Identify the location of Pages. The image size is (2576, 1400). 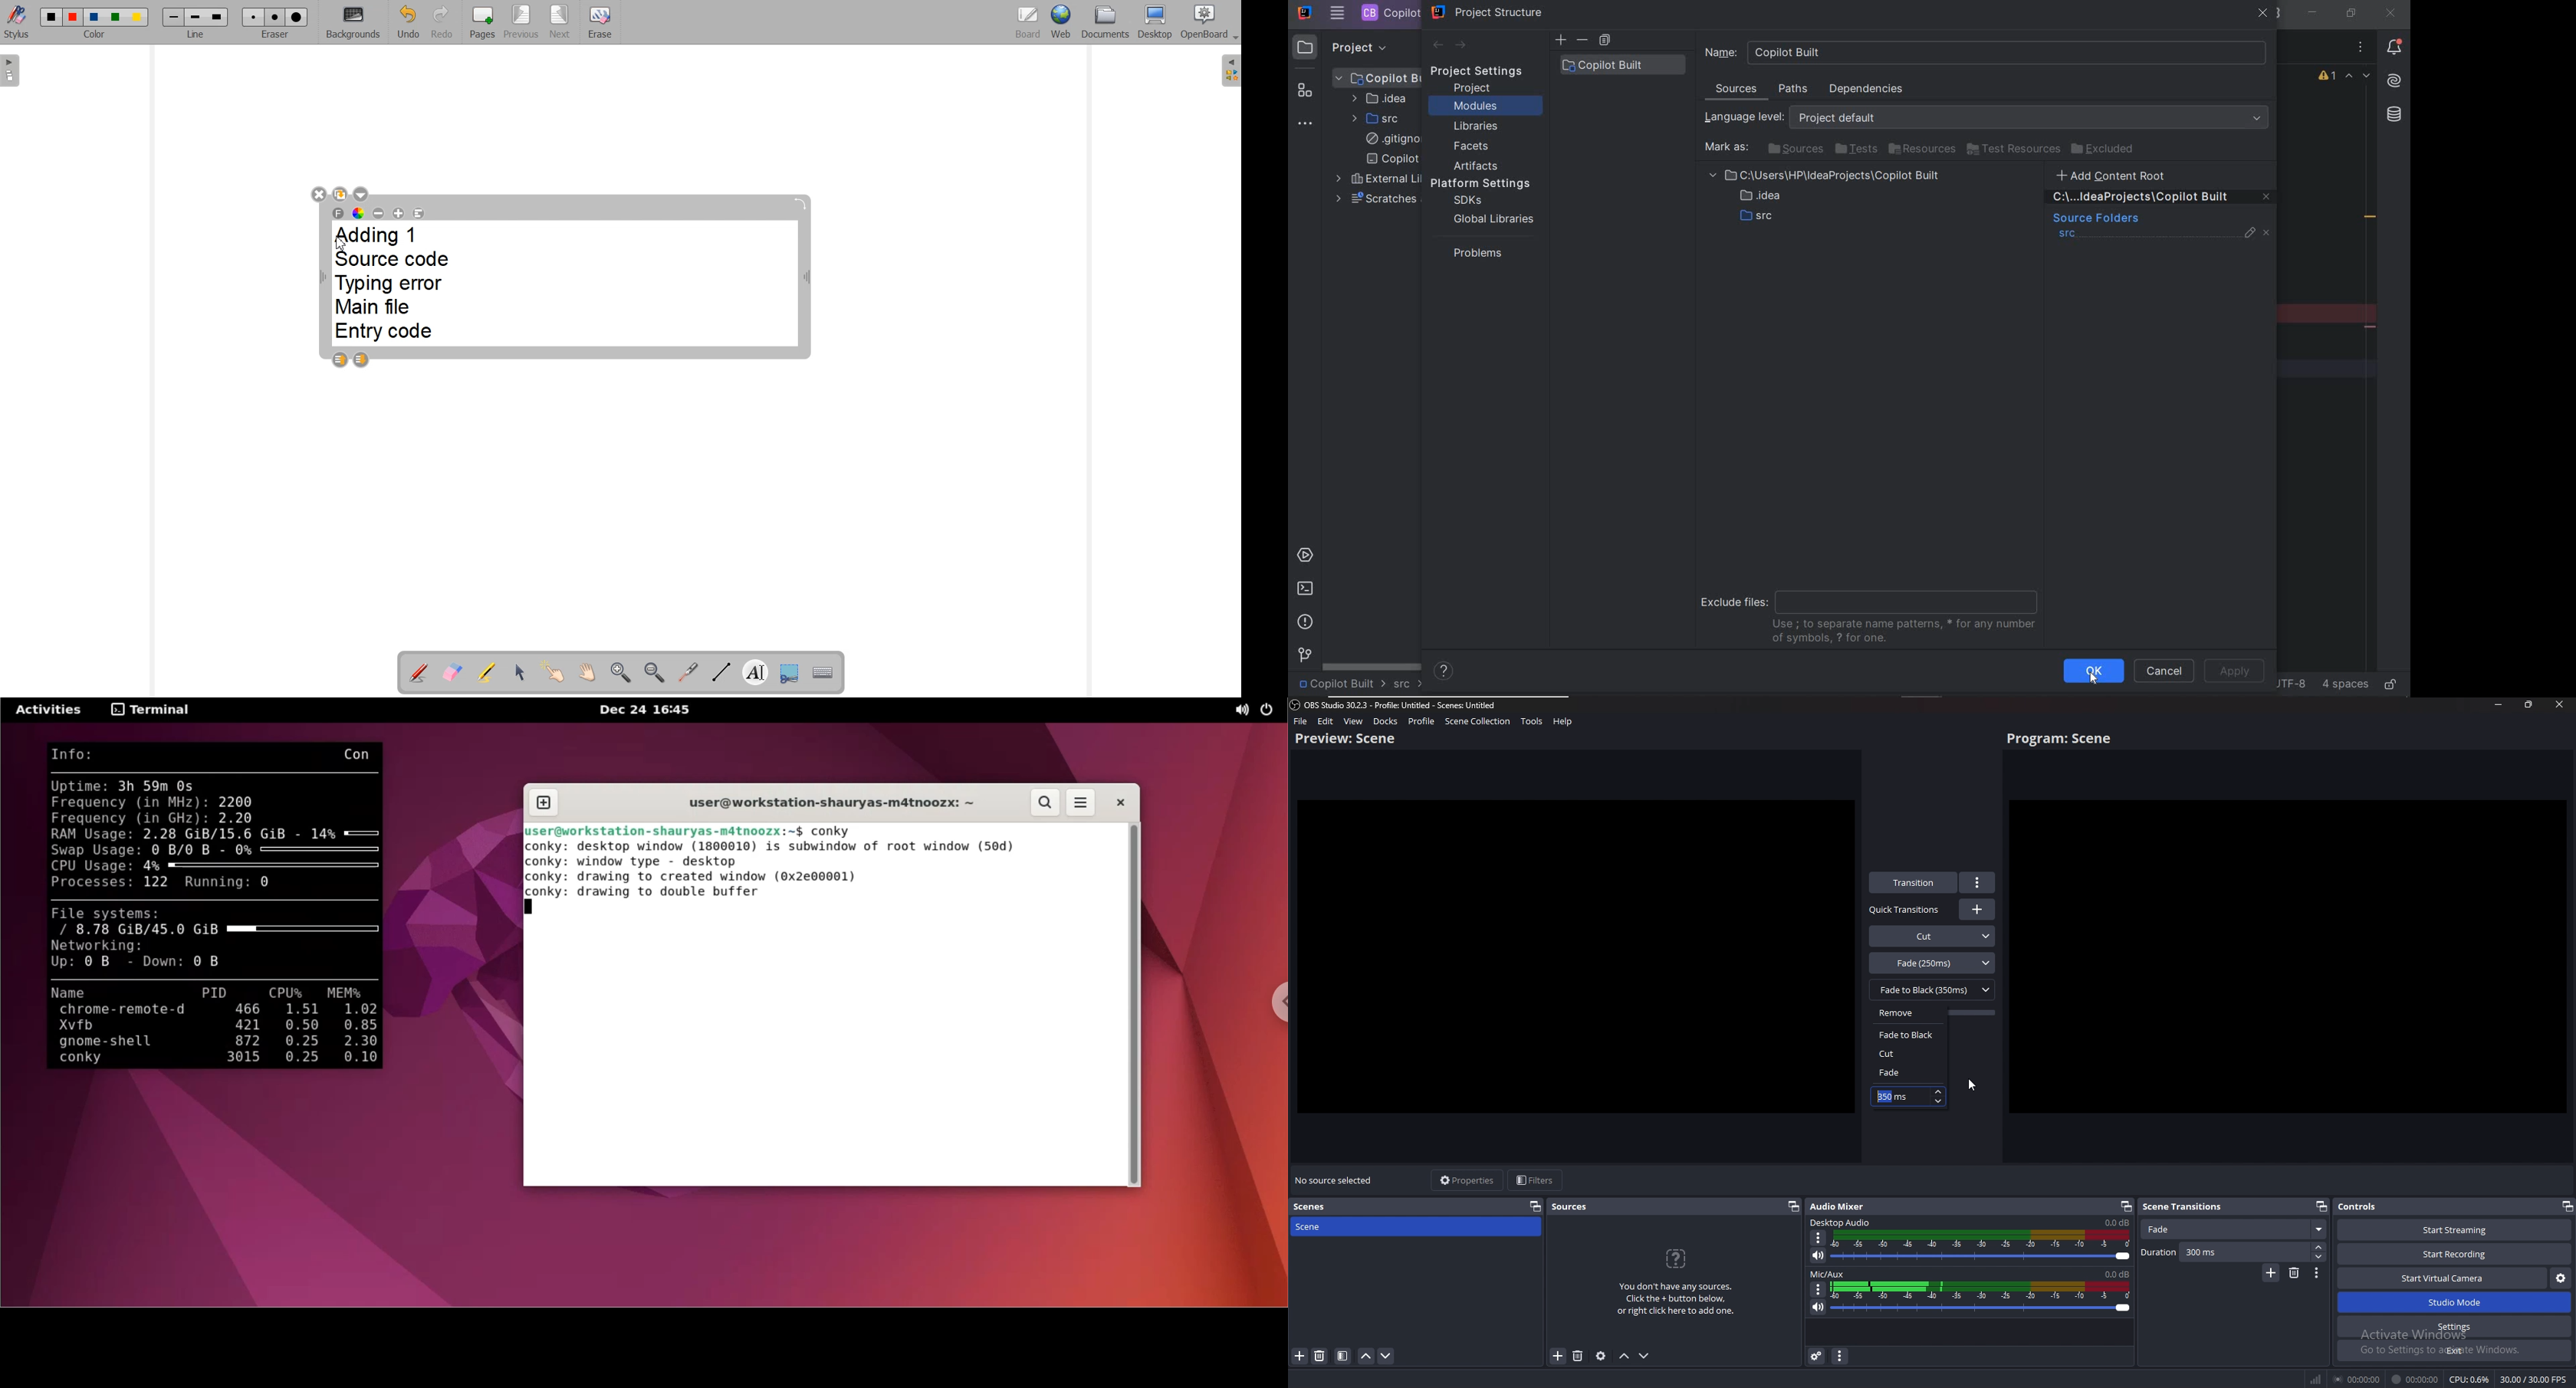
(483, 22).